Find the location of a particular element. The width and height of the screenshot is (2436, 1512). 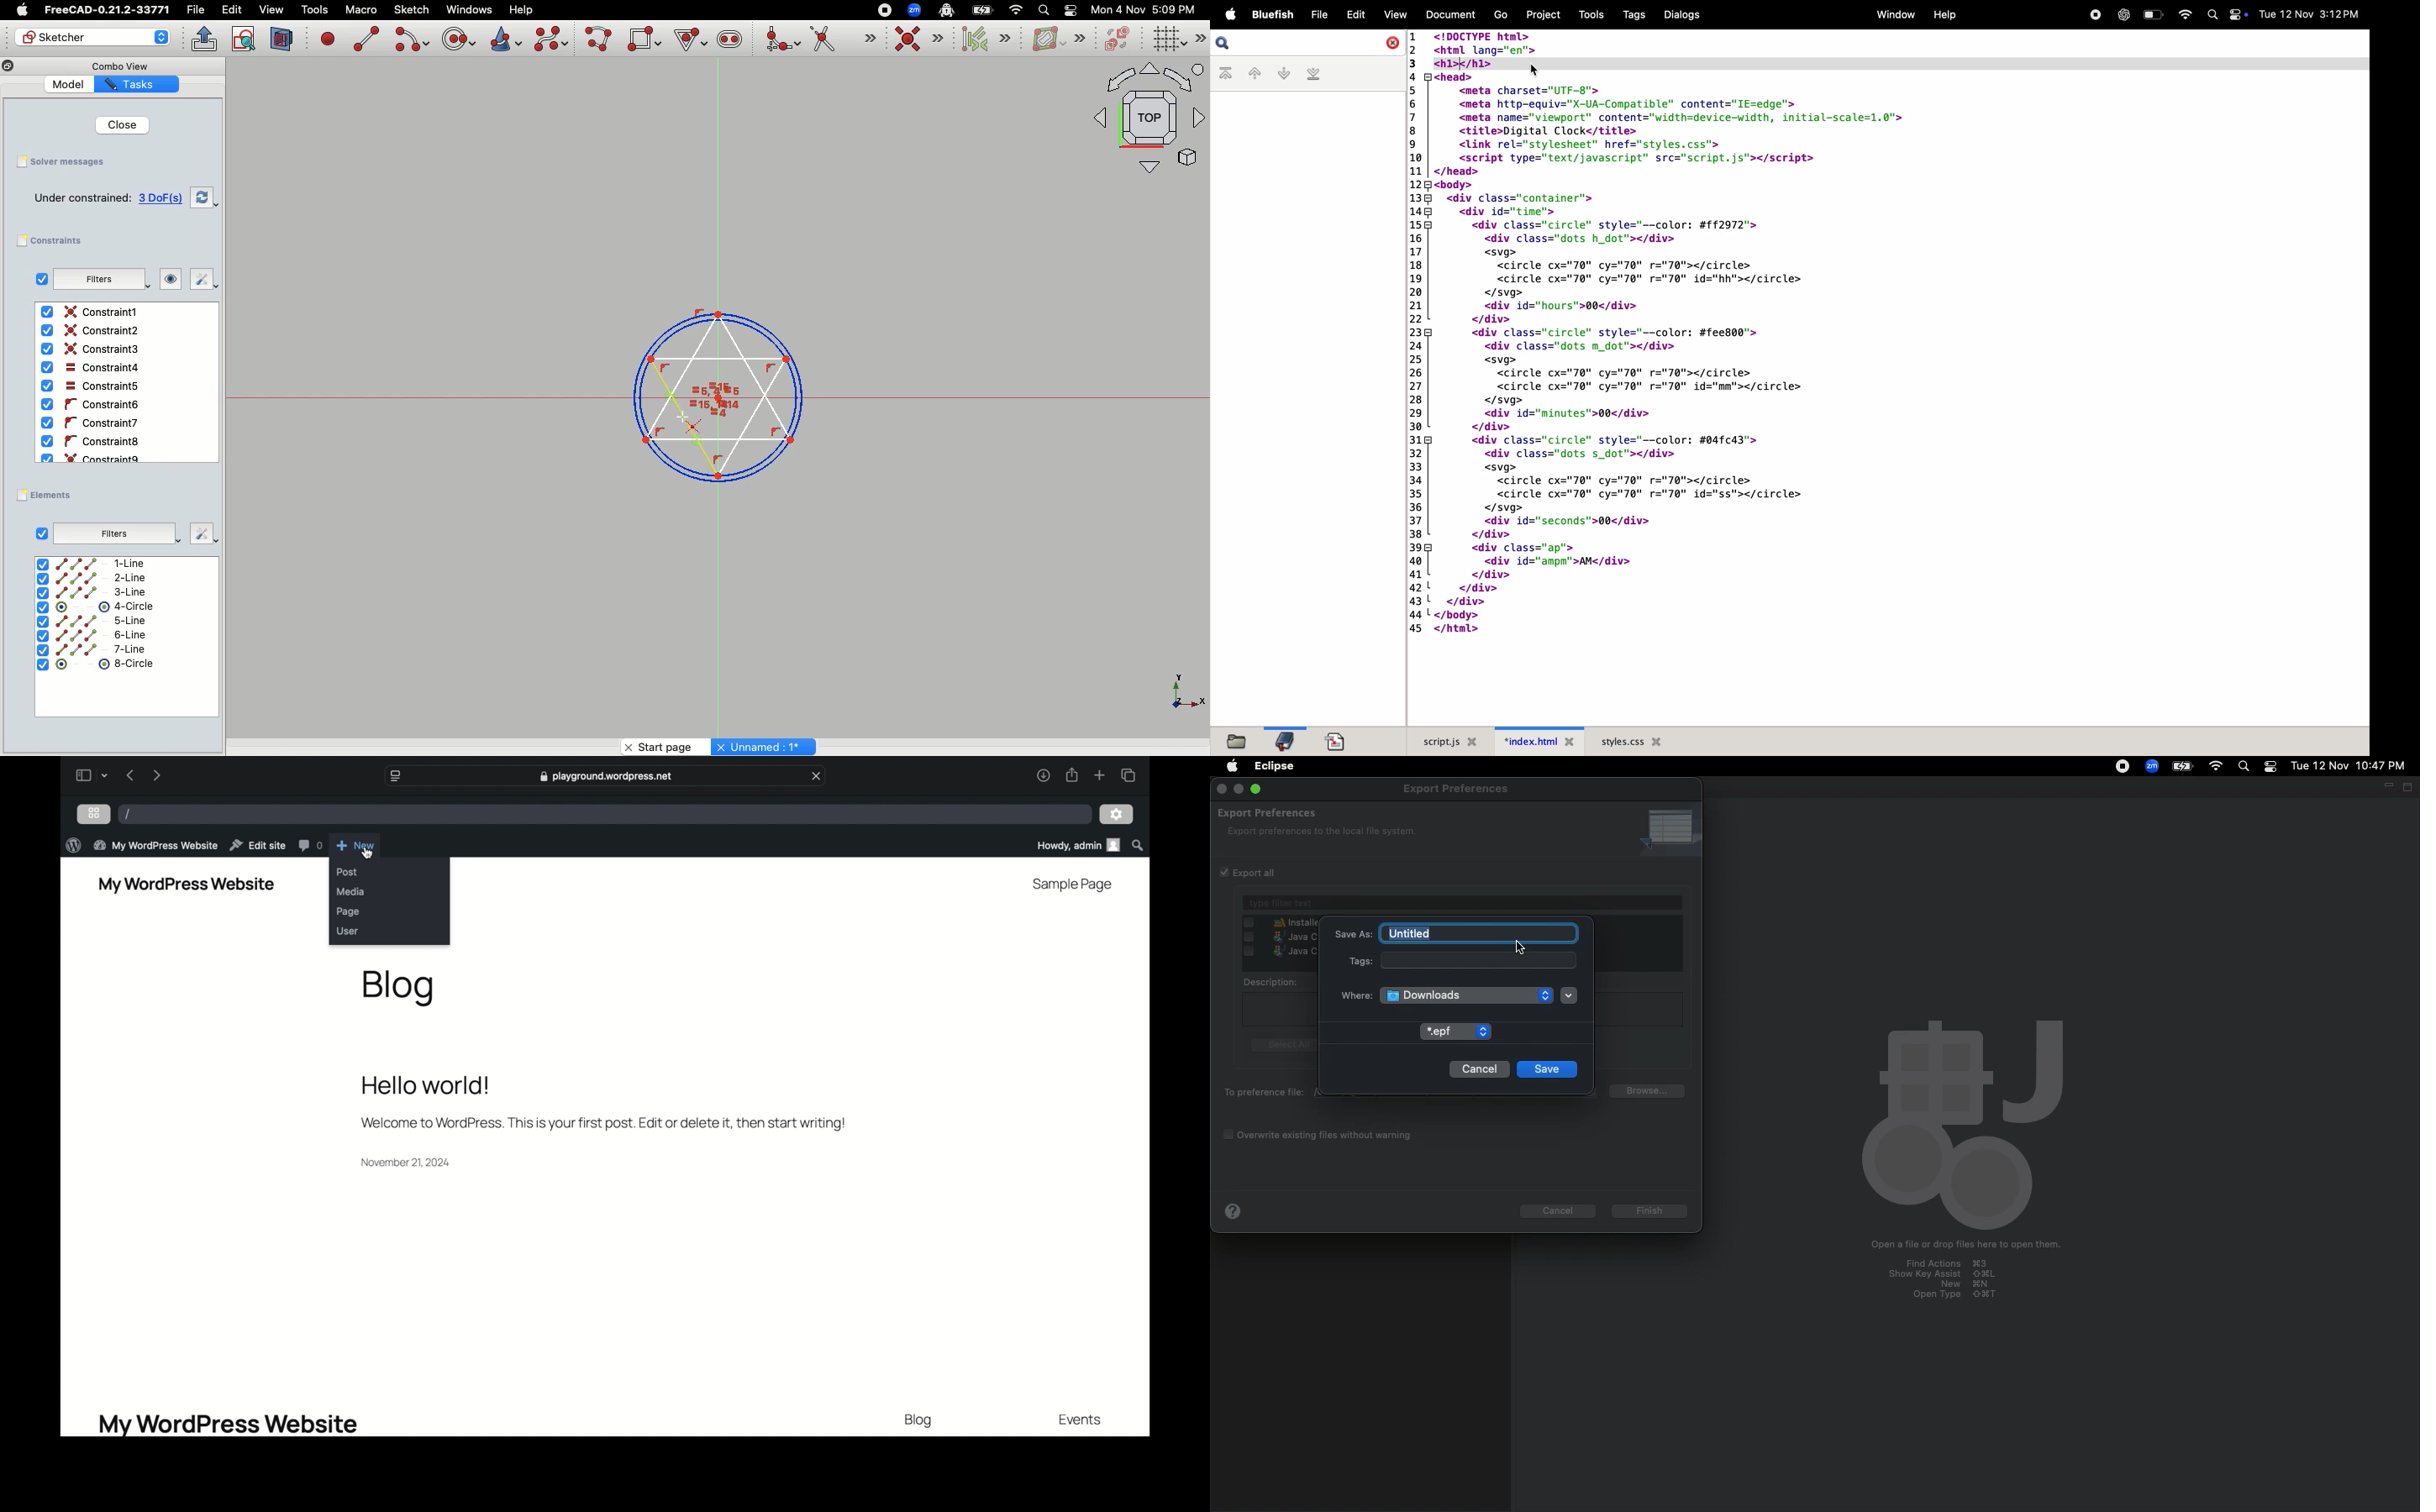

Constraint1 is located at coordinates (92, 312).